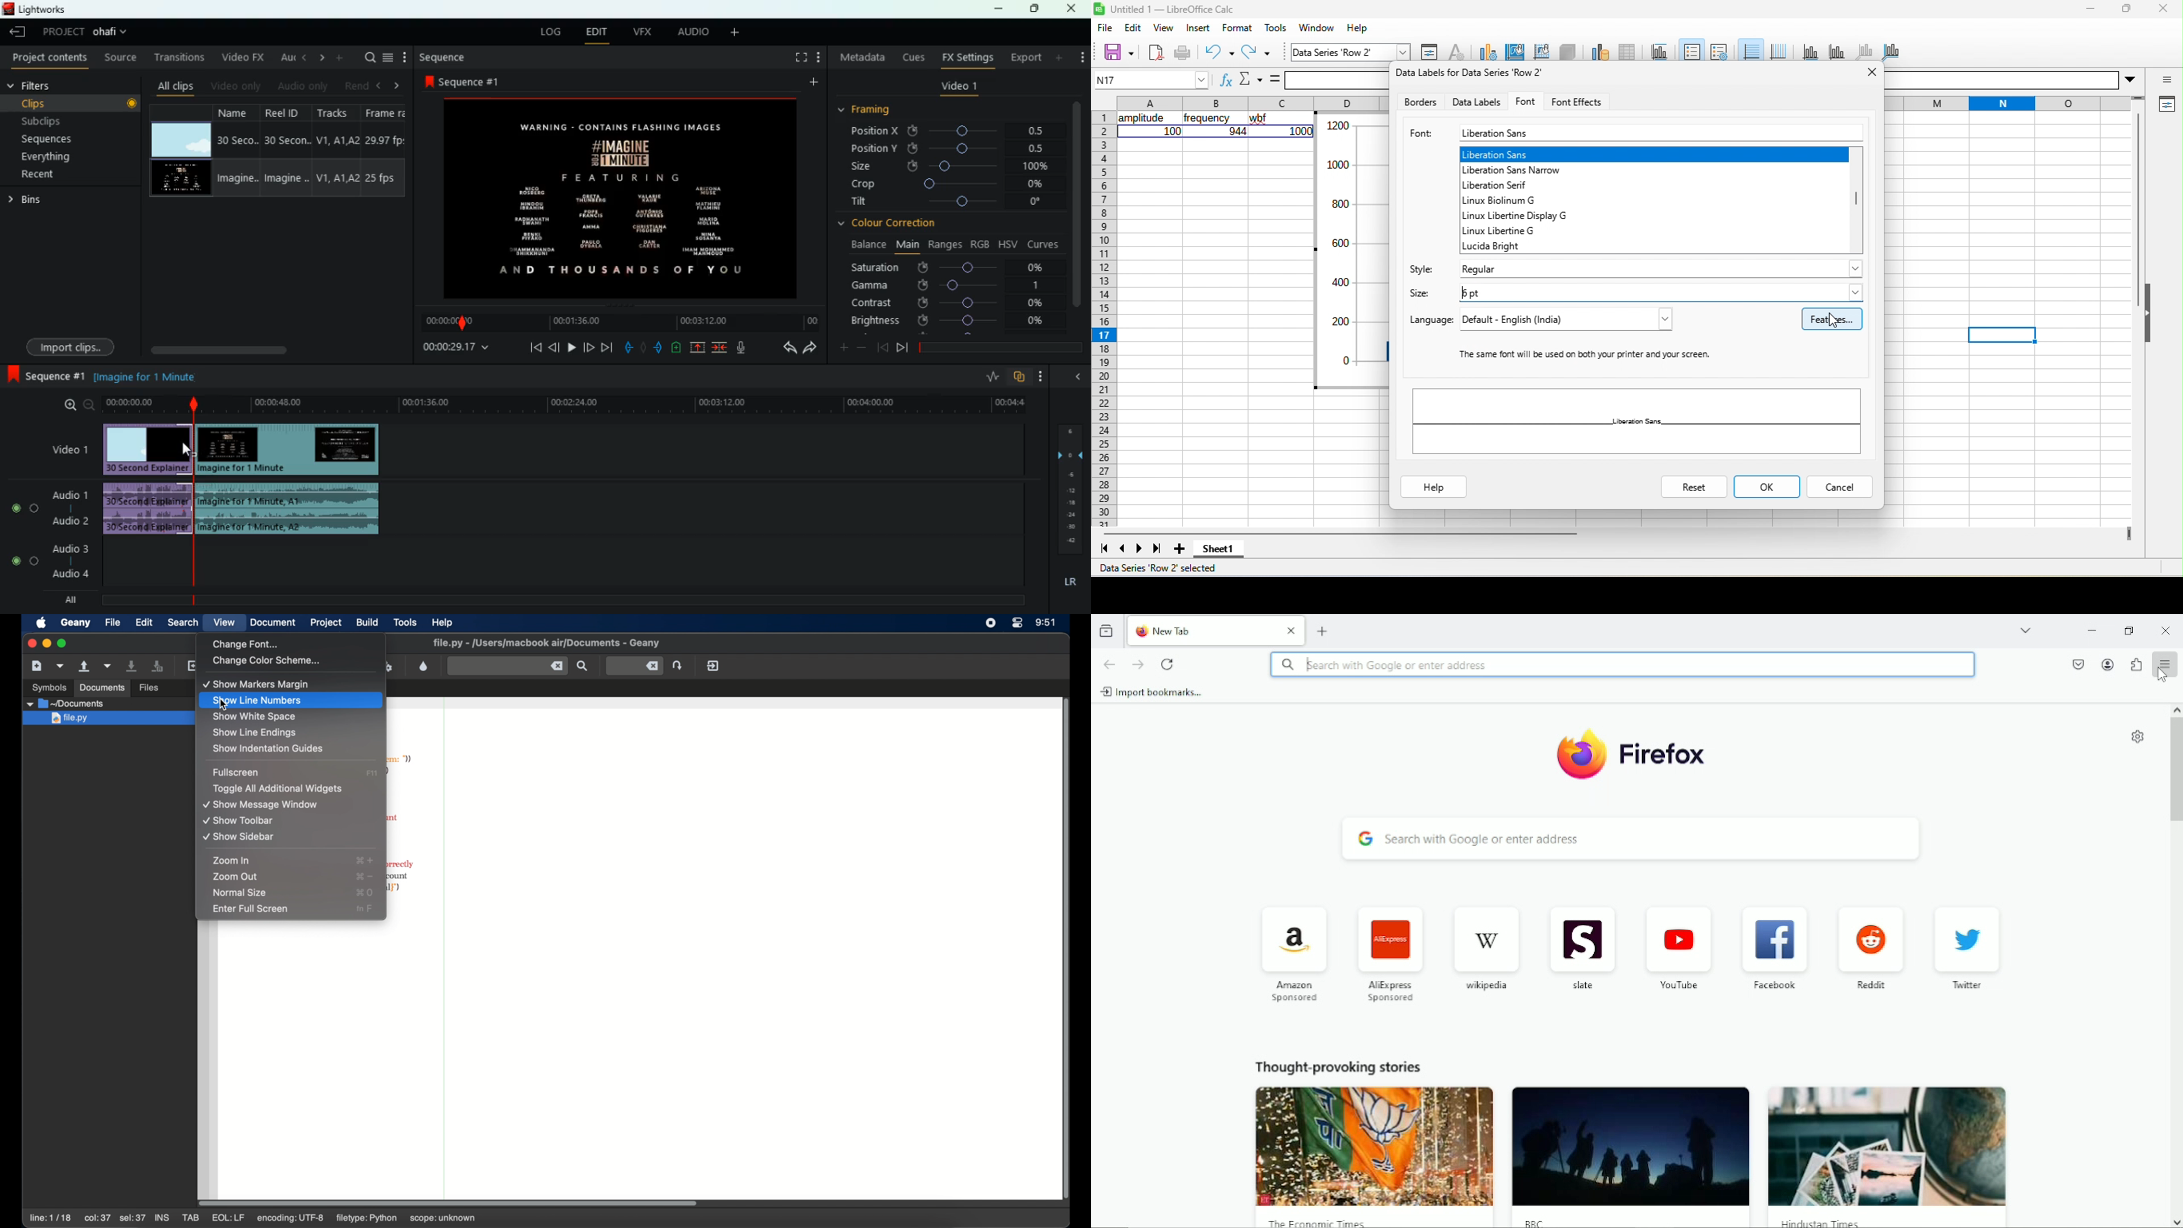 The height and width of the screenshot is (1232, 2184). I want to click on recent, so click(56, 174).